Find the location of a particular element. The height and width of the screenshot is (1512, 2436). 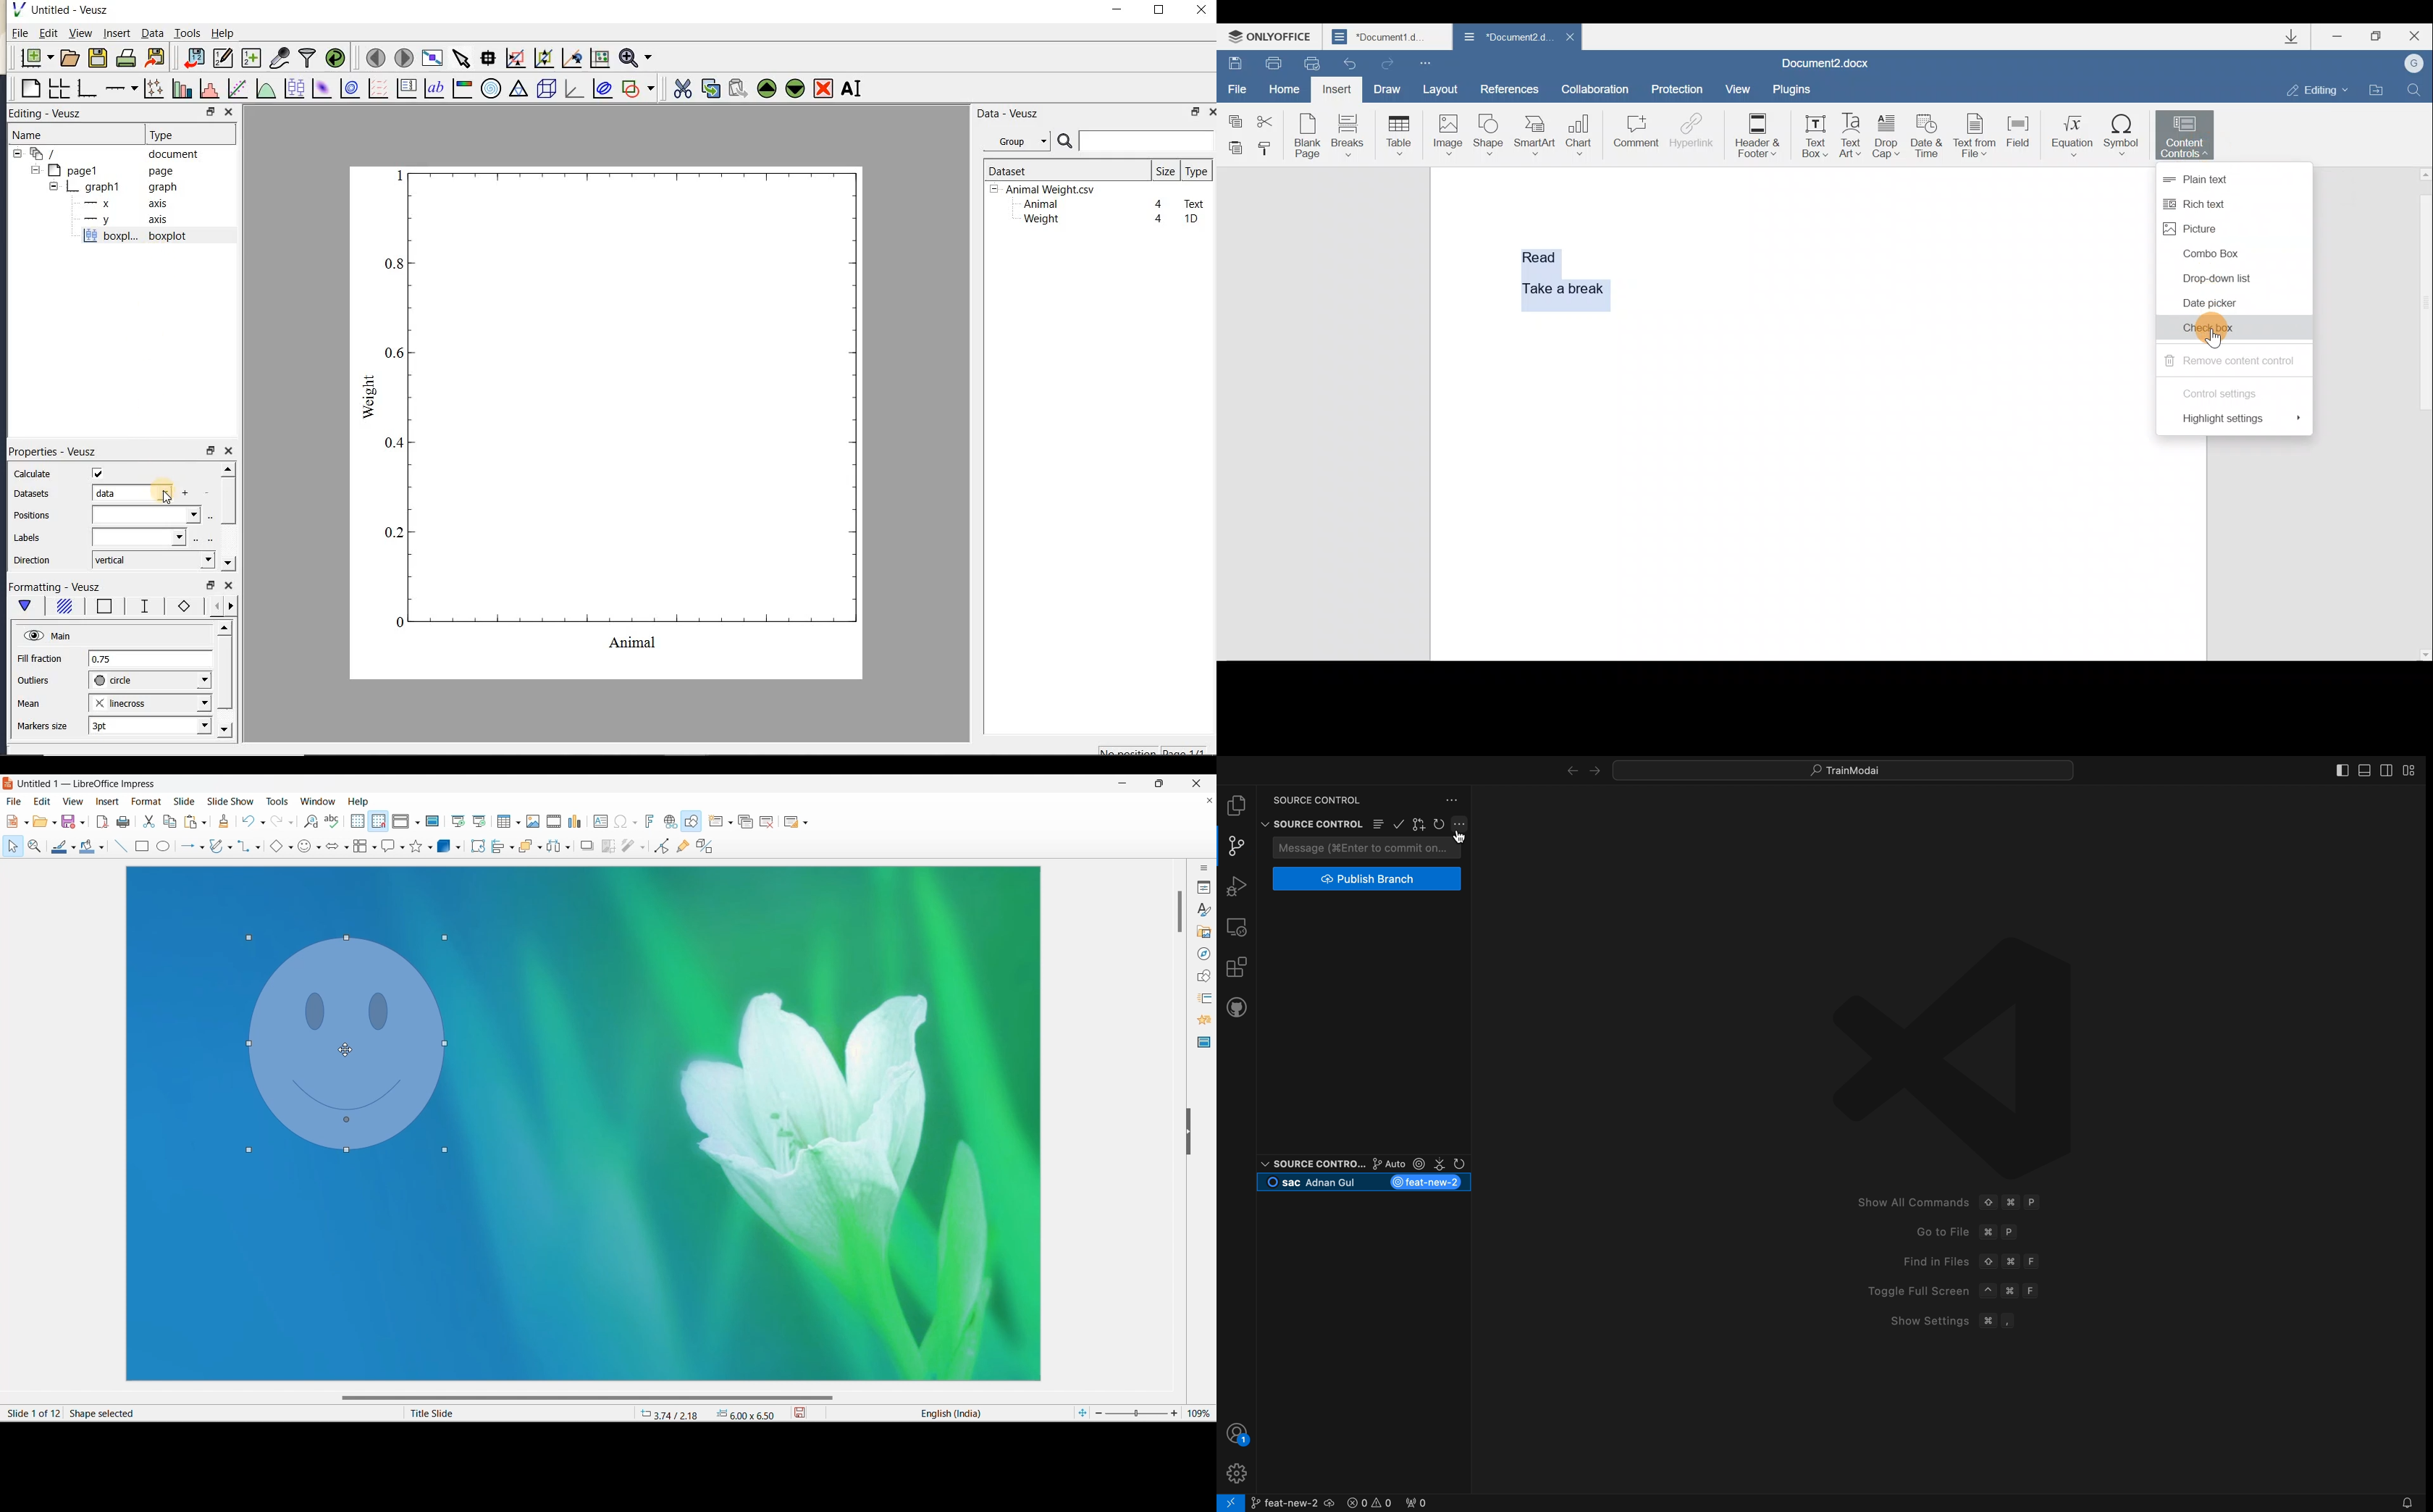

Labels is located at coordinates (27, 538).